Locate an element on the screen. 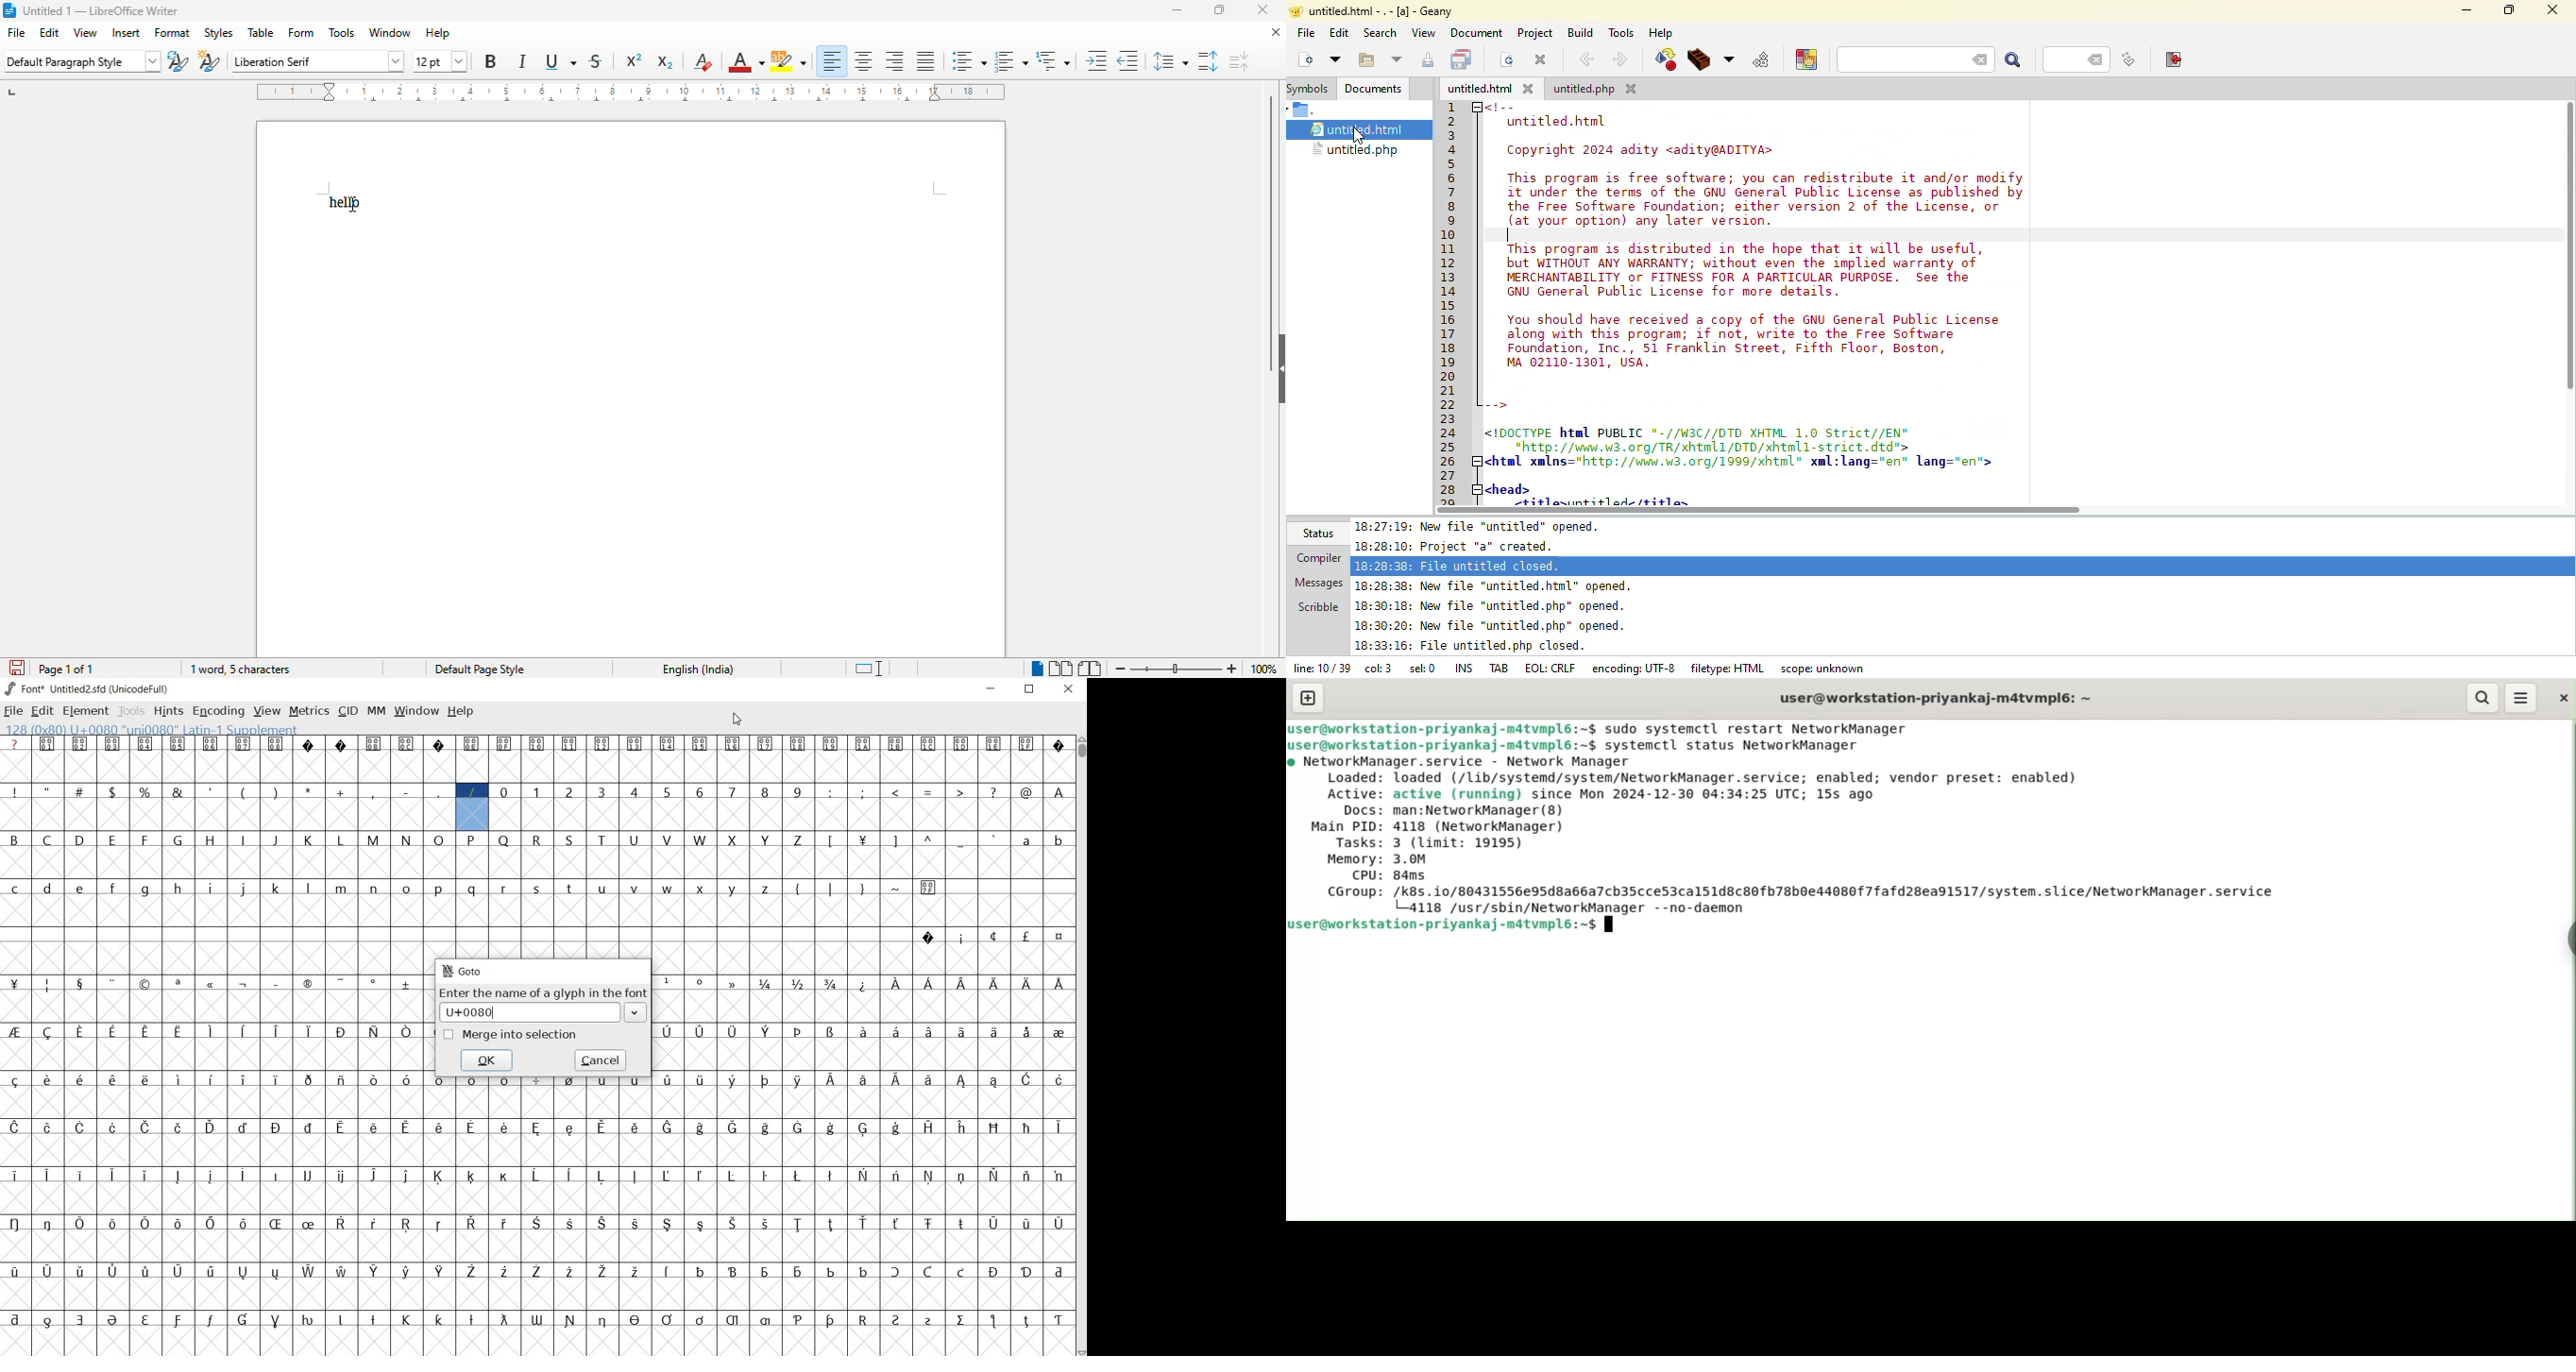 This screenshot has height=1372, width=2576. glyph is located at coordinates (862, 1271).